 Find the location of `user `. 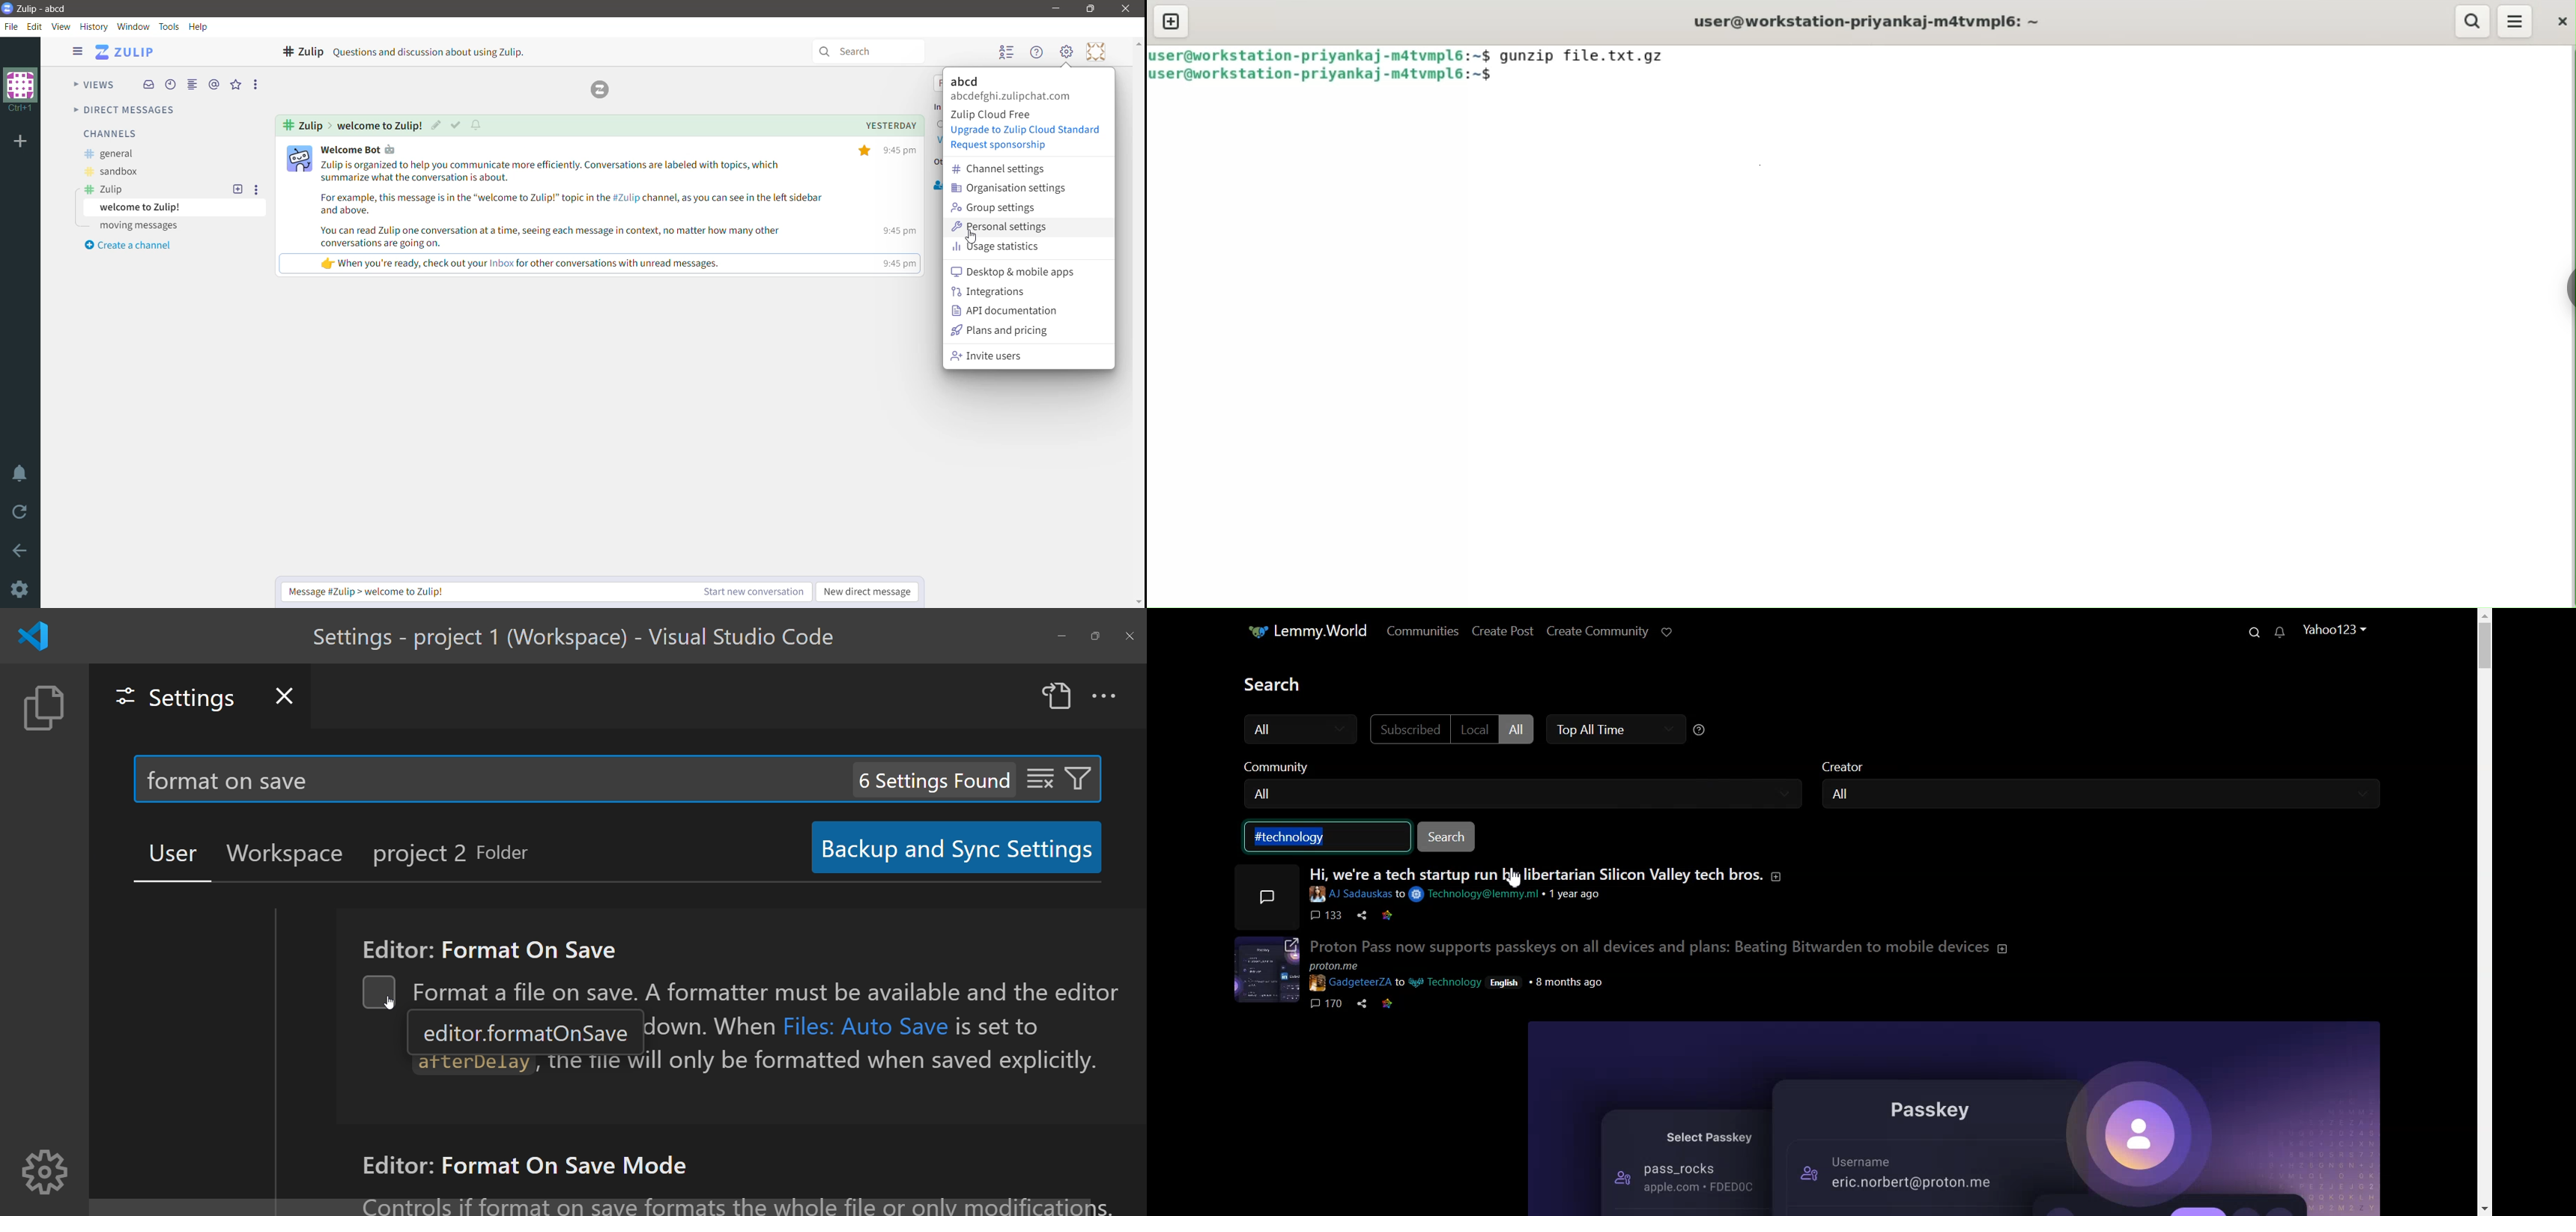

user  is located at coordinates (382, 150).